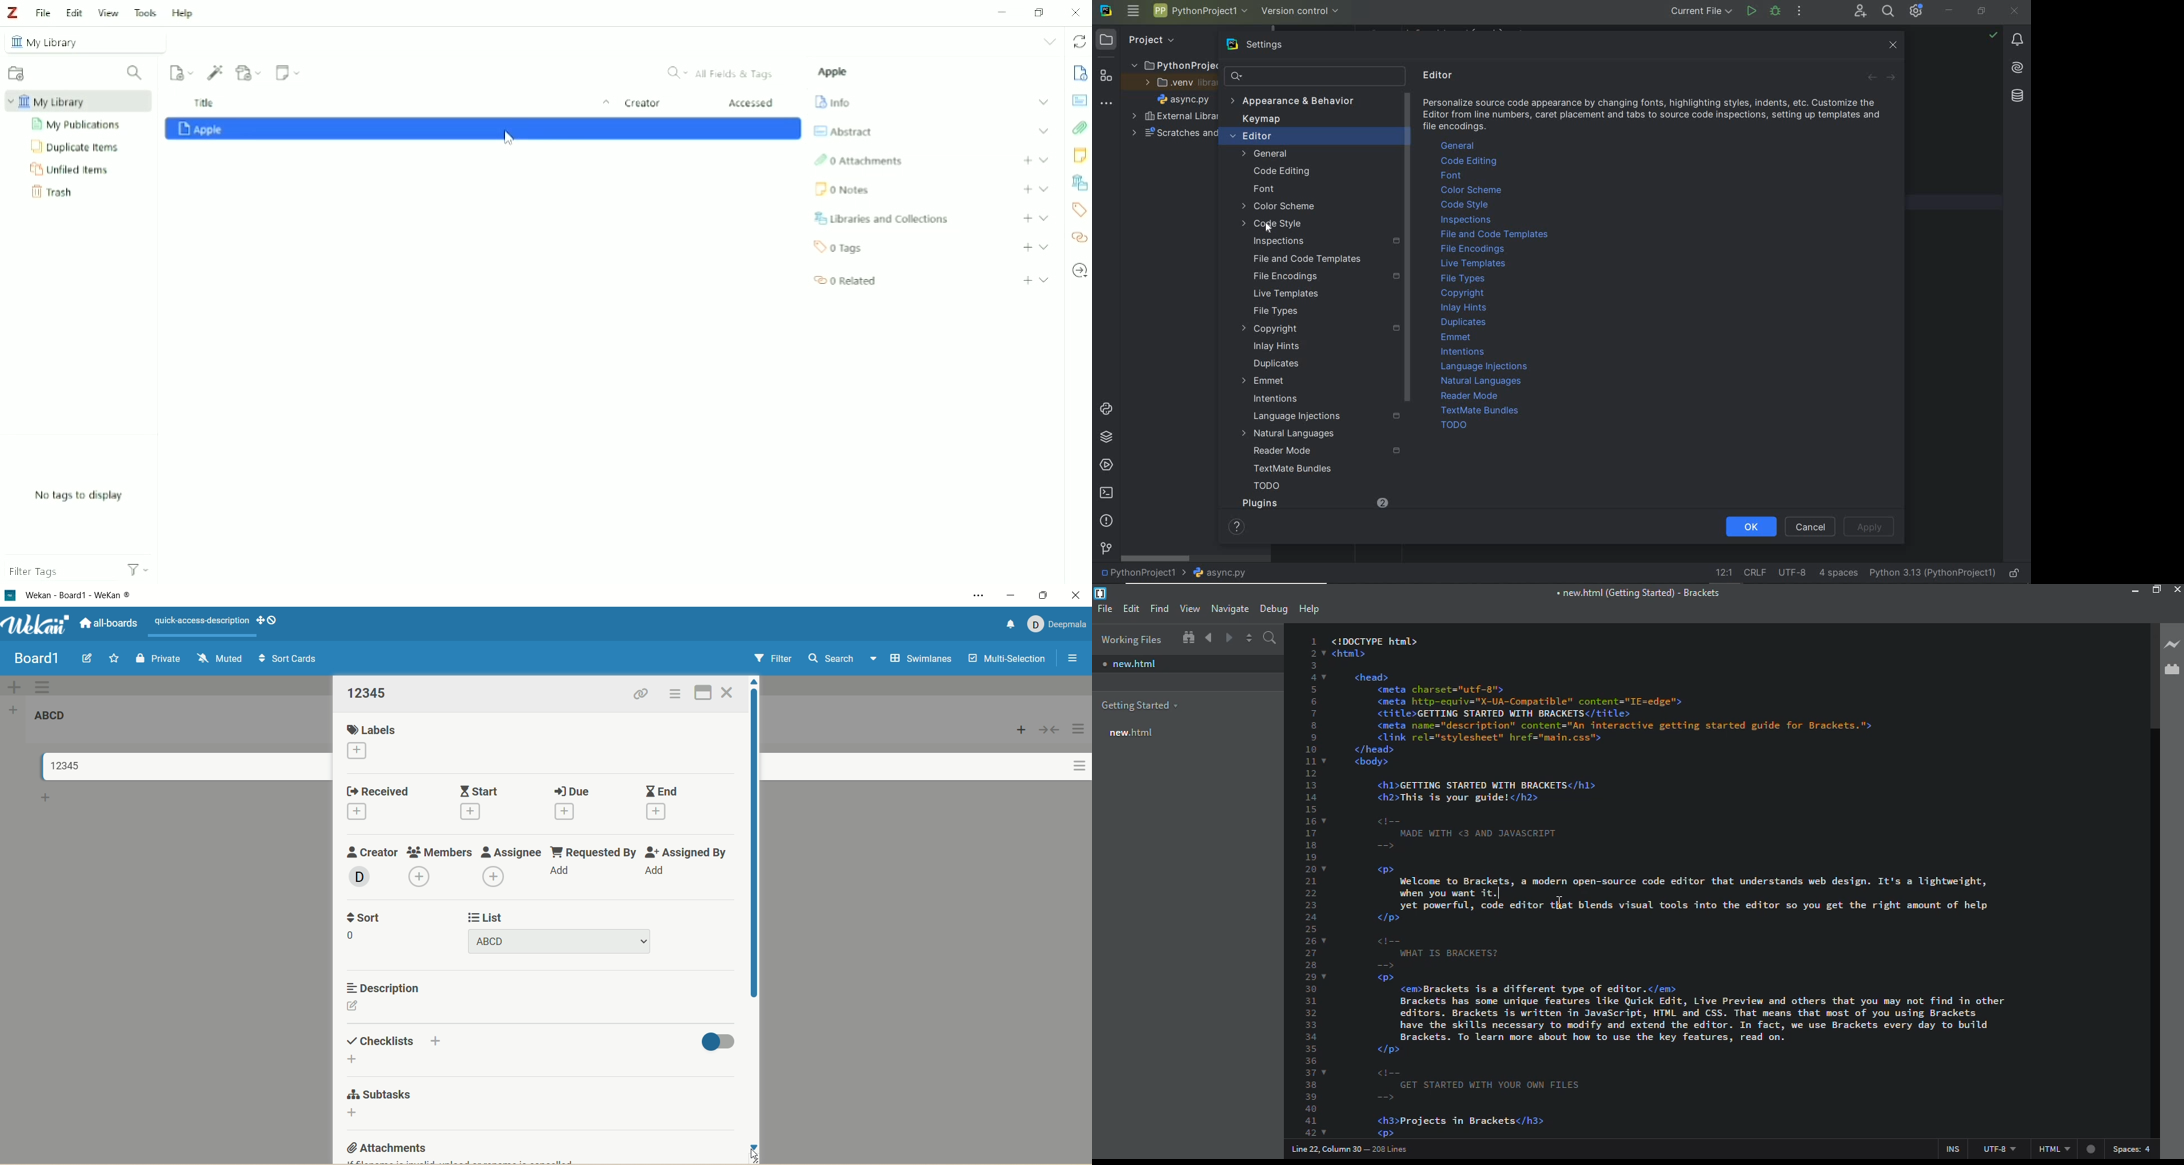 The image size is (2184, 1176). I want to click on File, so click(44, 14).